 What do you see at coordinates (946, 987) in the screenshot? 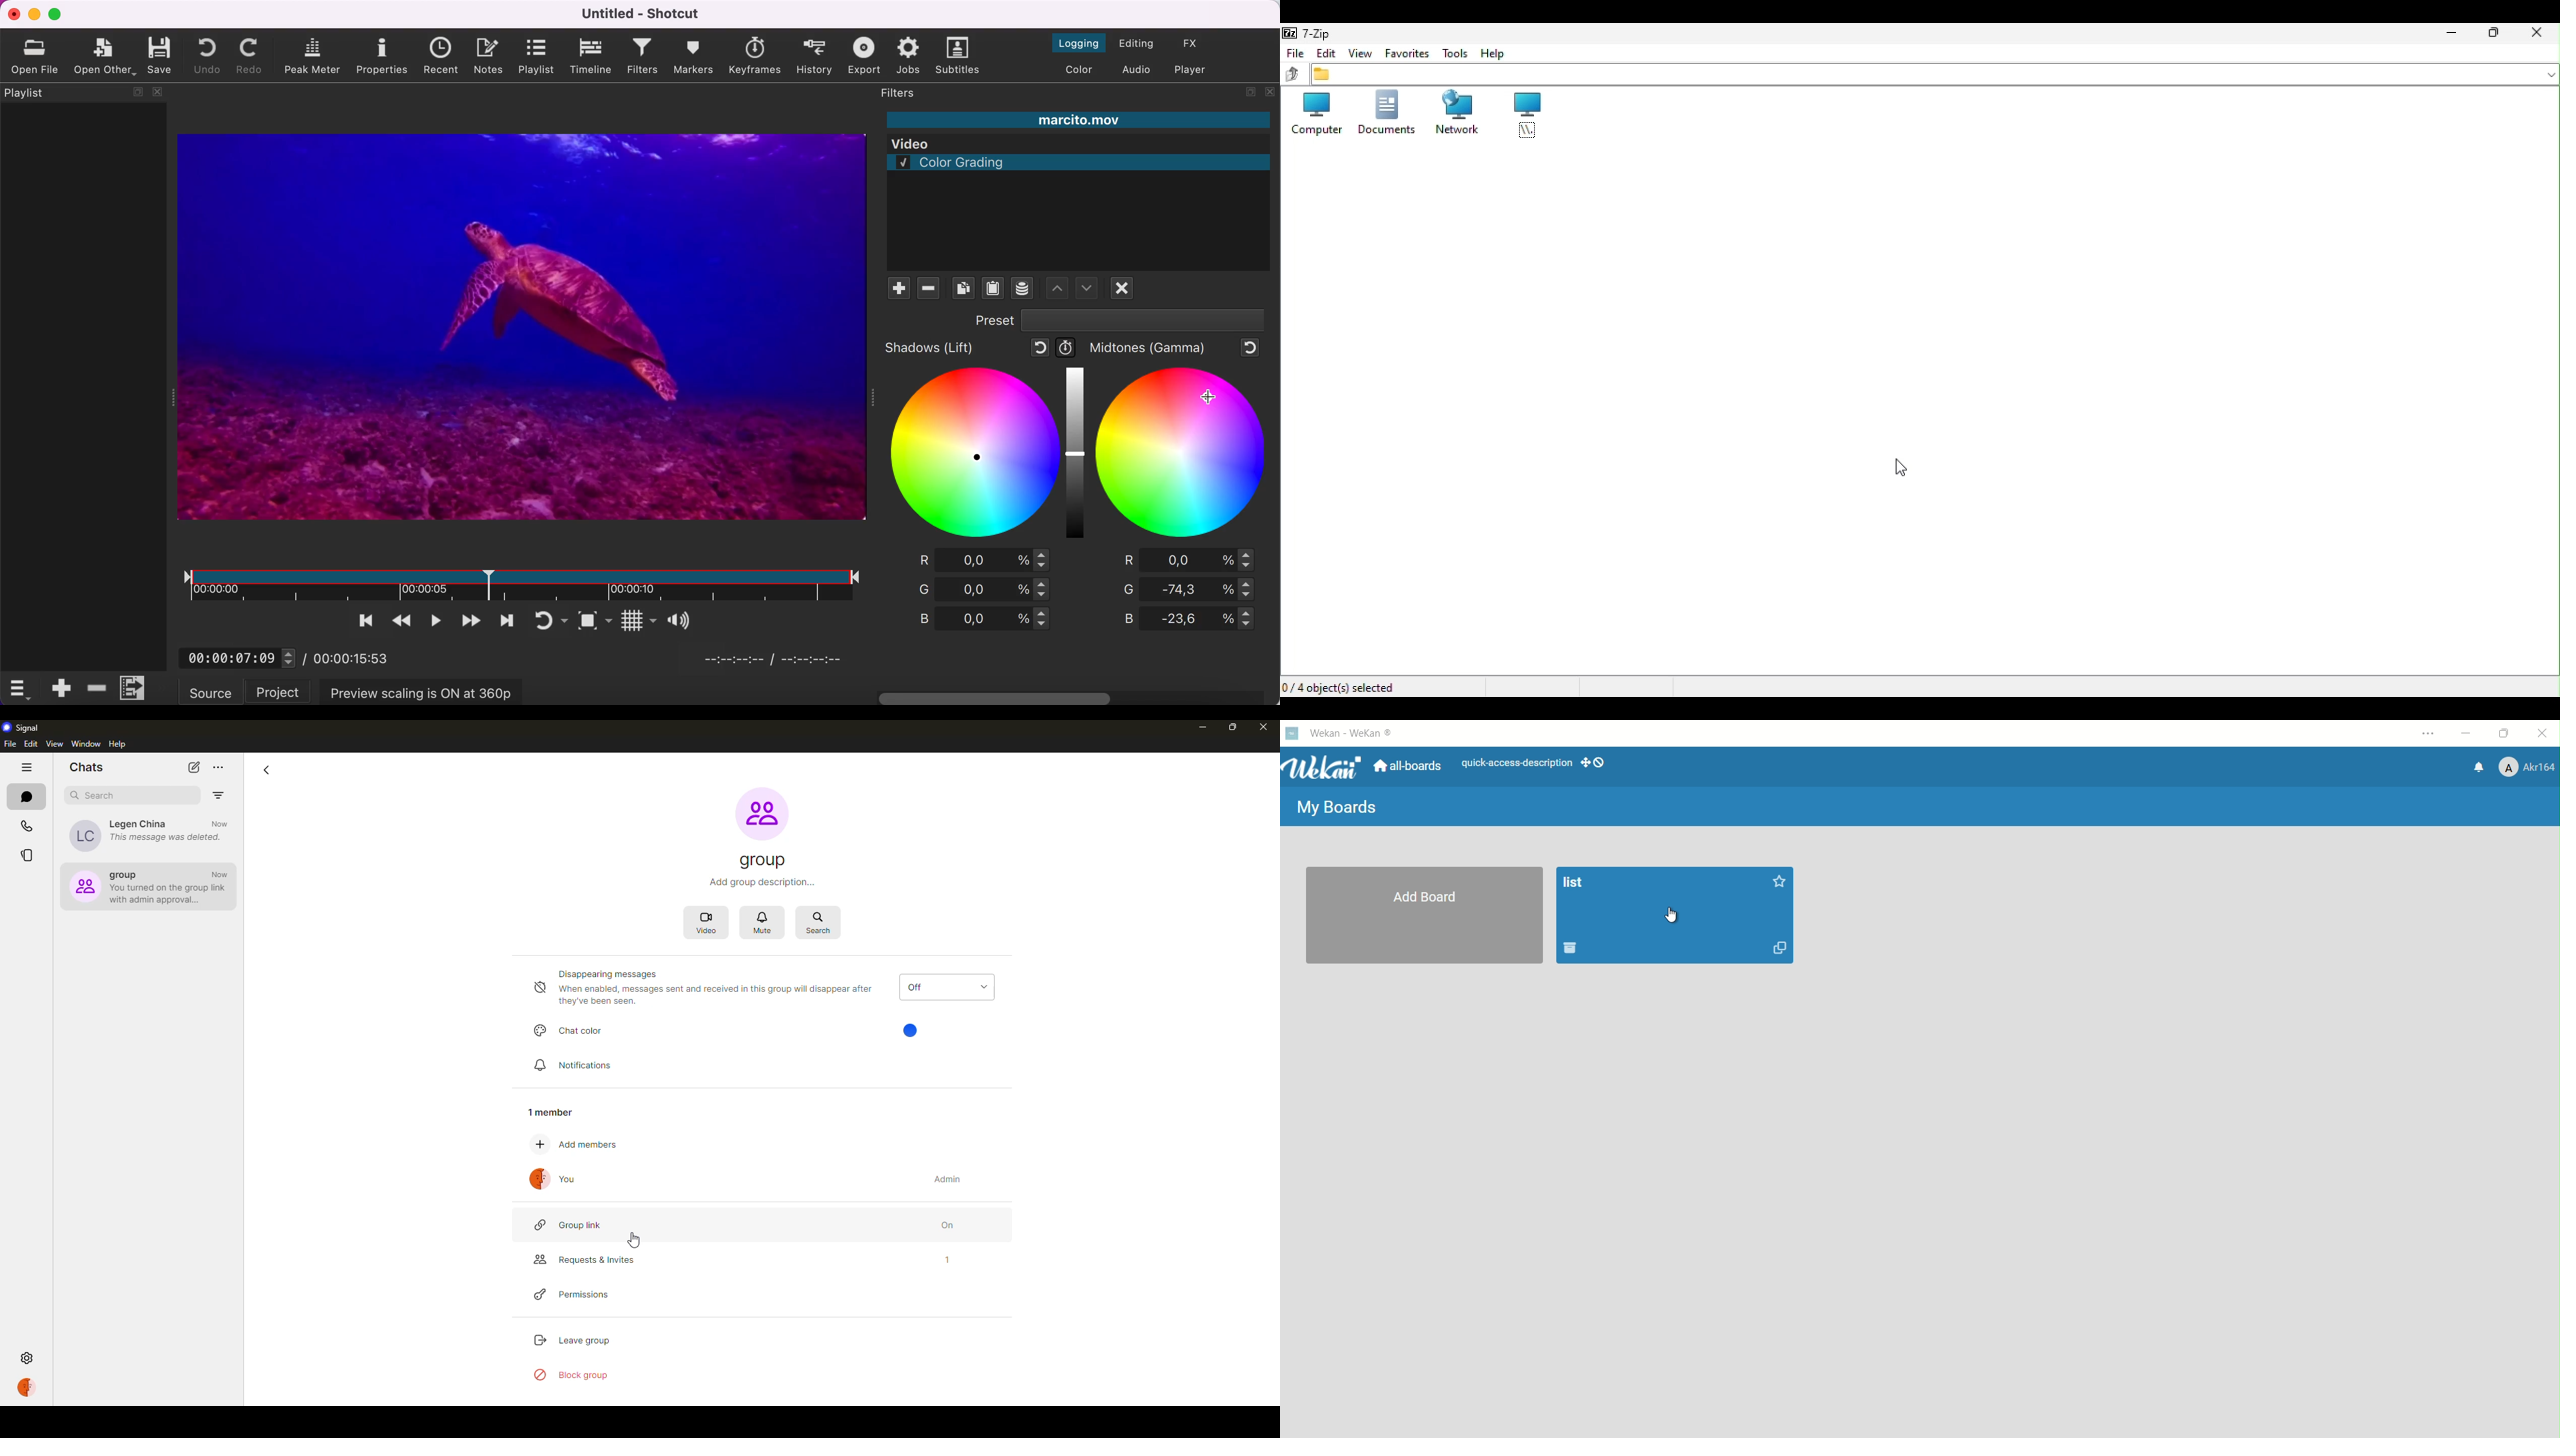
I see `off` at bounding box center [946, 987].